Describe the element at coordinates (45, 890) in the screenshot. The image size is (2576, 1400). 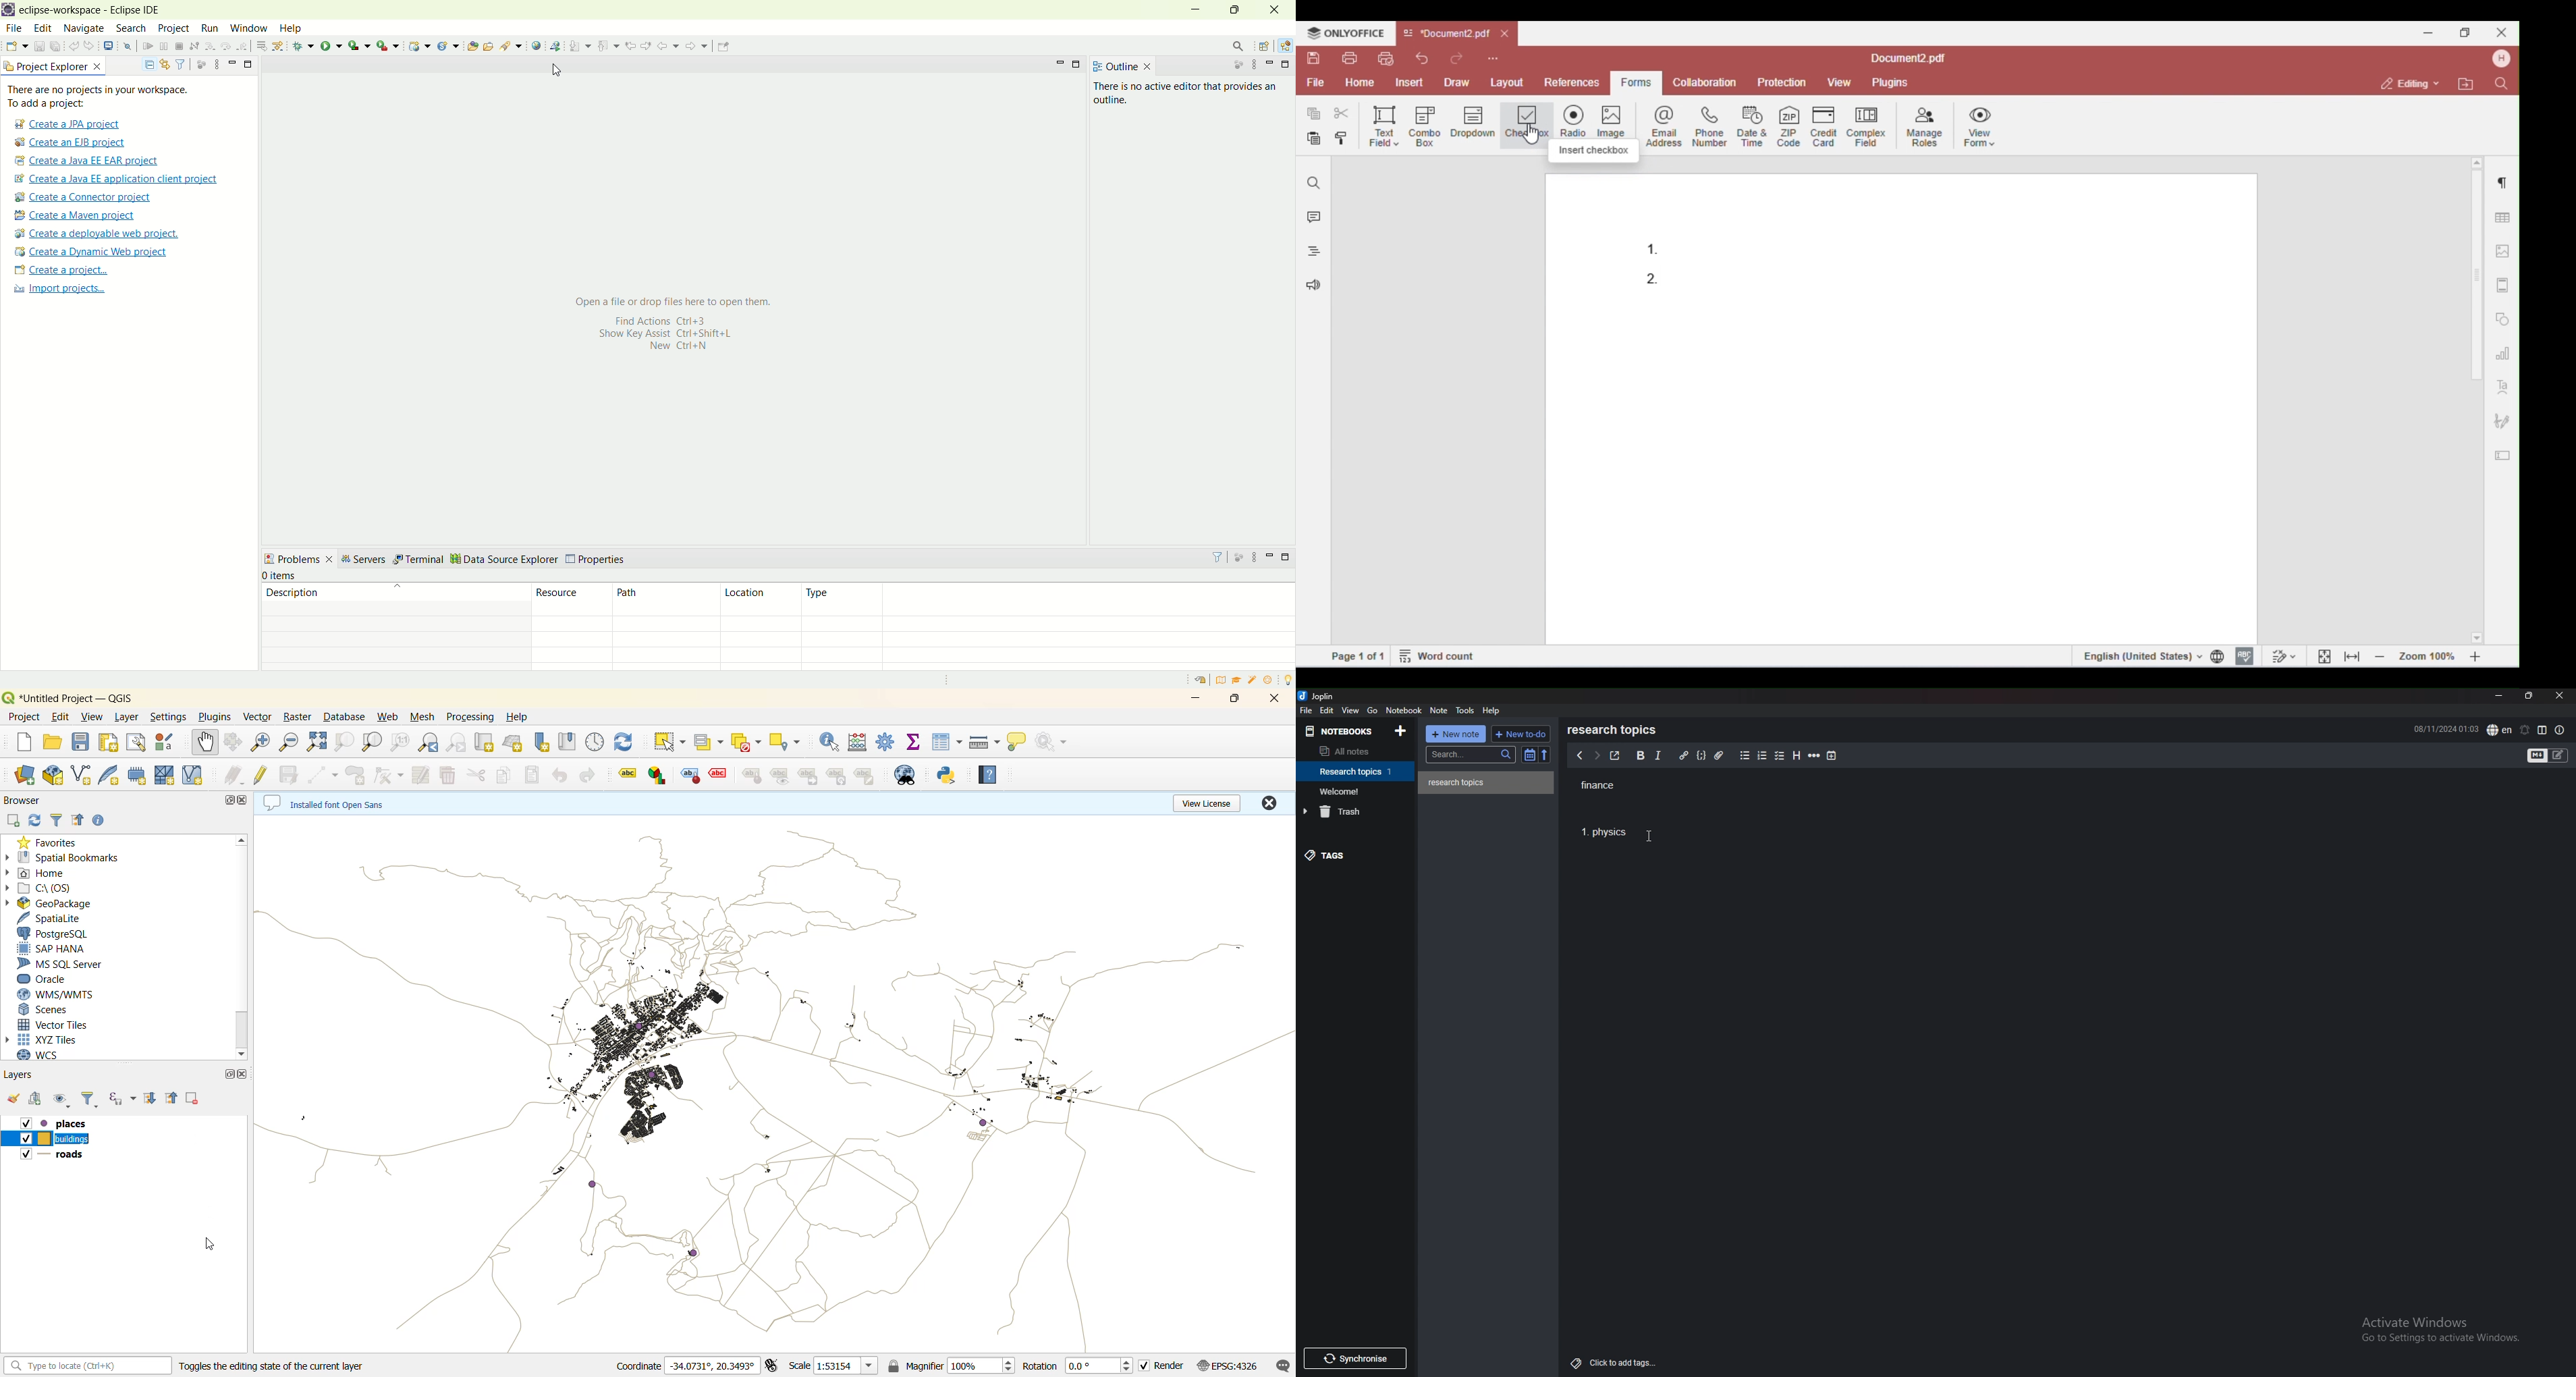
I see `c\:os` at that location.